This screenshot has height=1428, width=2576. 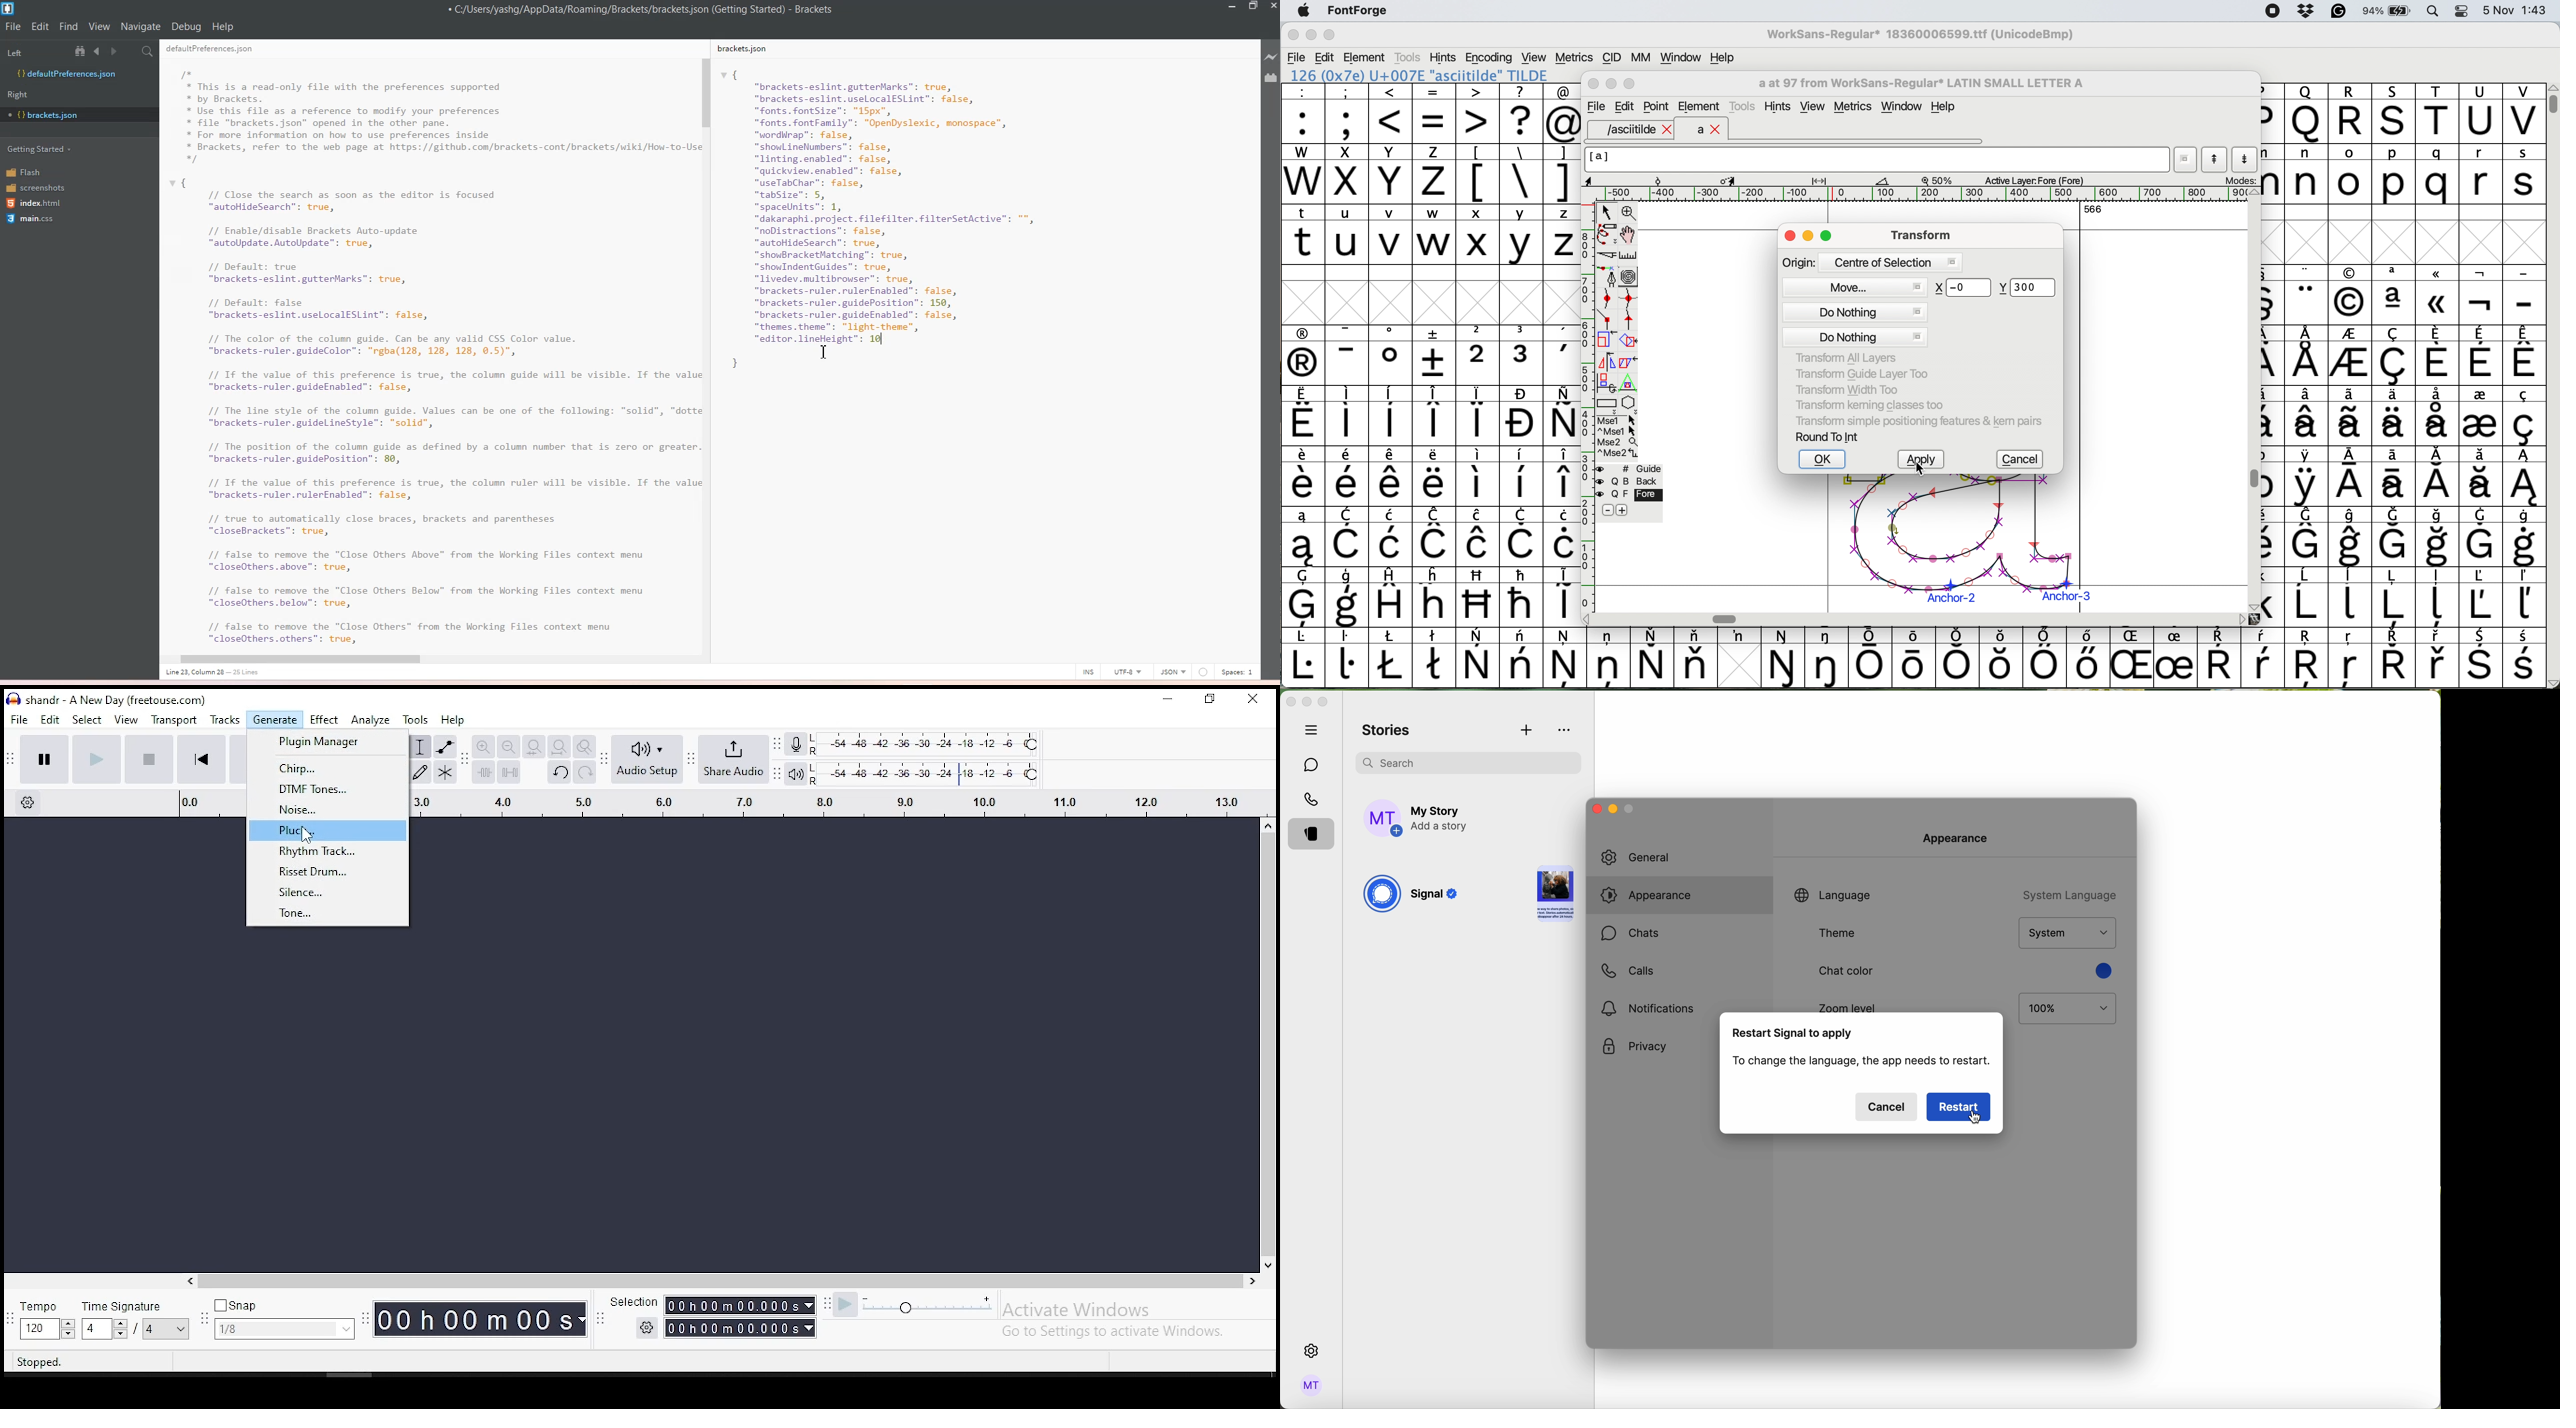 What do you see at coordinates (51, 113) in the screenshot?
I see `Bracket.json` at bounding box center [51, 113].